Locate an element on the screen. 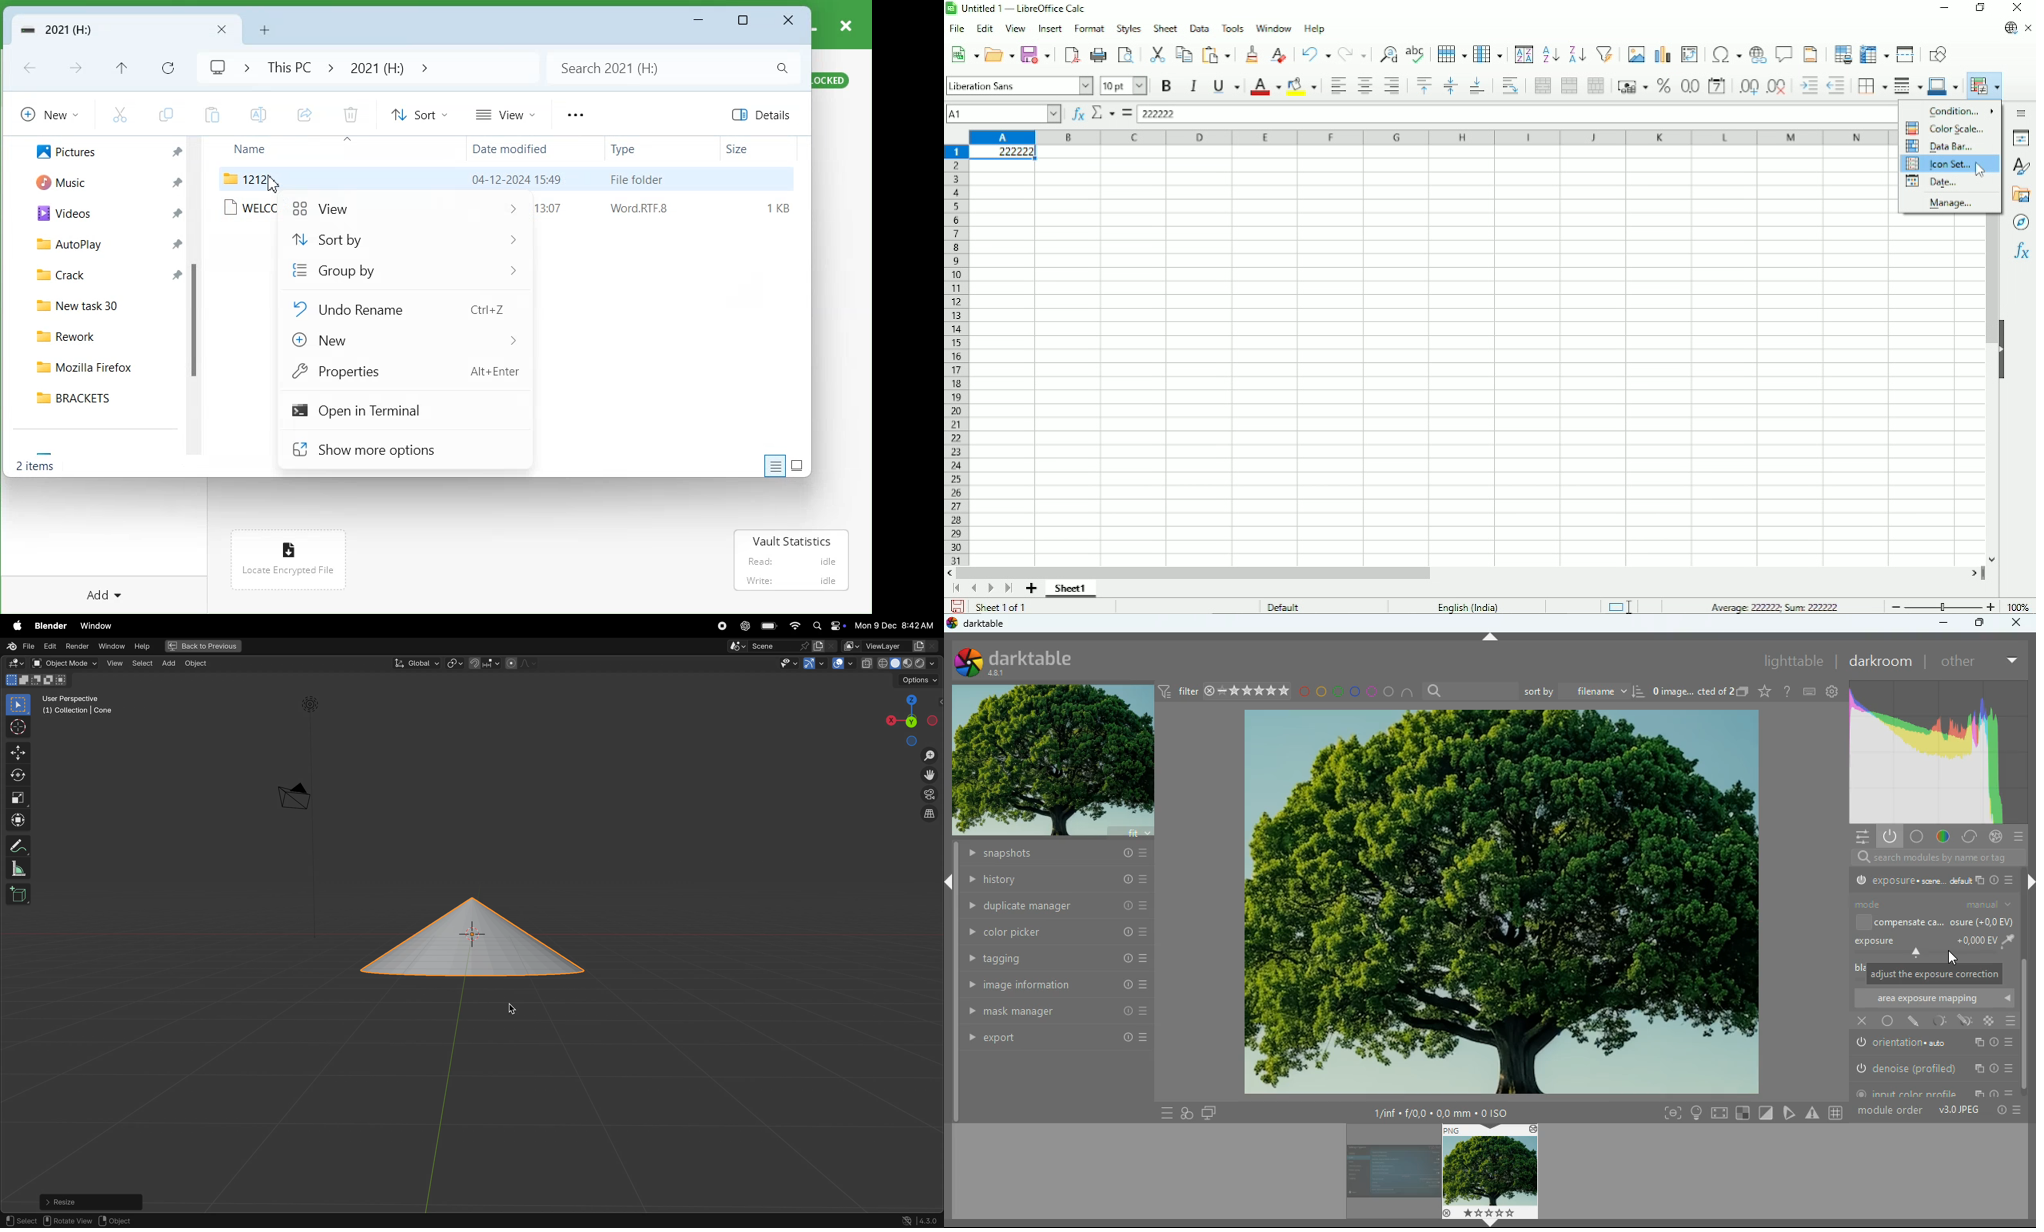 The height and width of the screenshot is (1232, 2044). camera perspetive is located at coordinates (294, 796).